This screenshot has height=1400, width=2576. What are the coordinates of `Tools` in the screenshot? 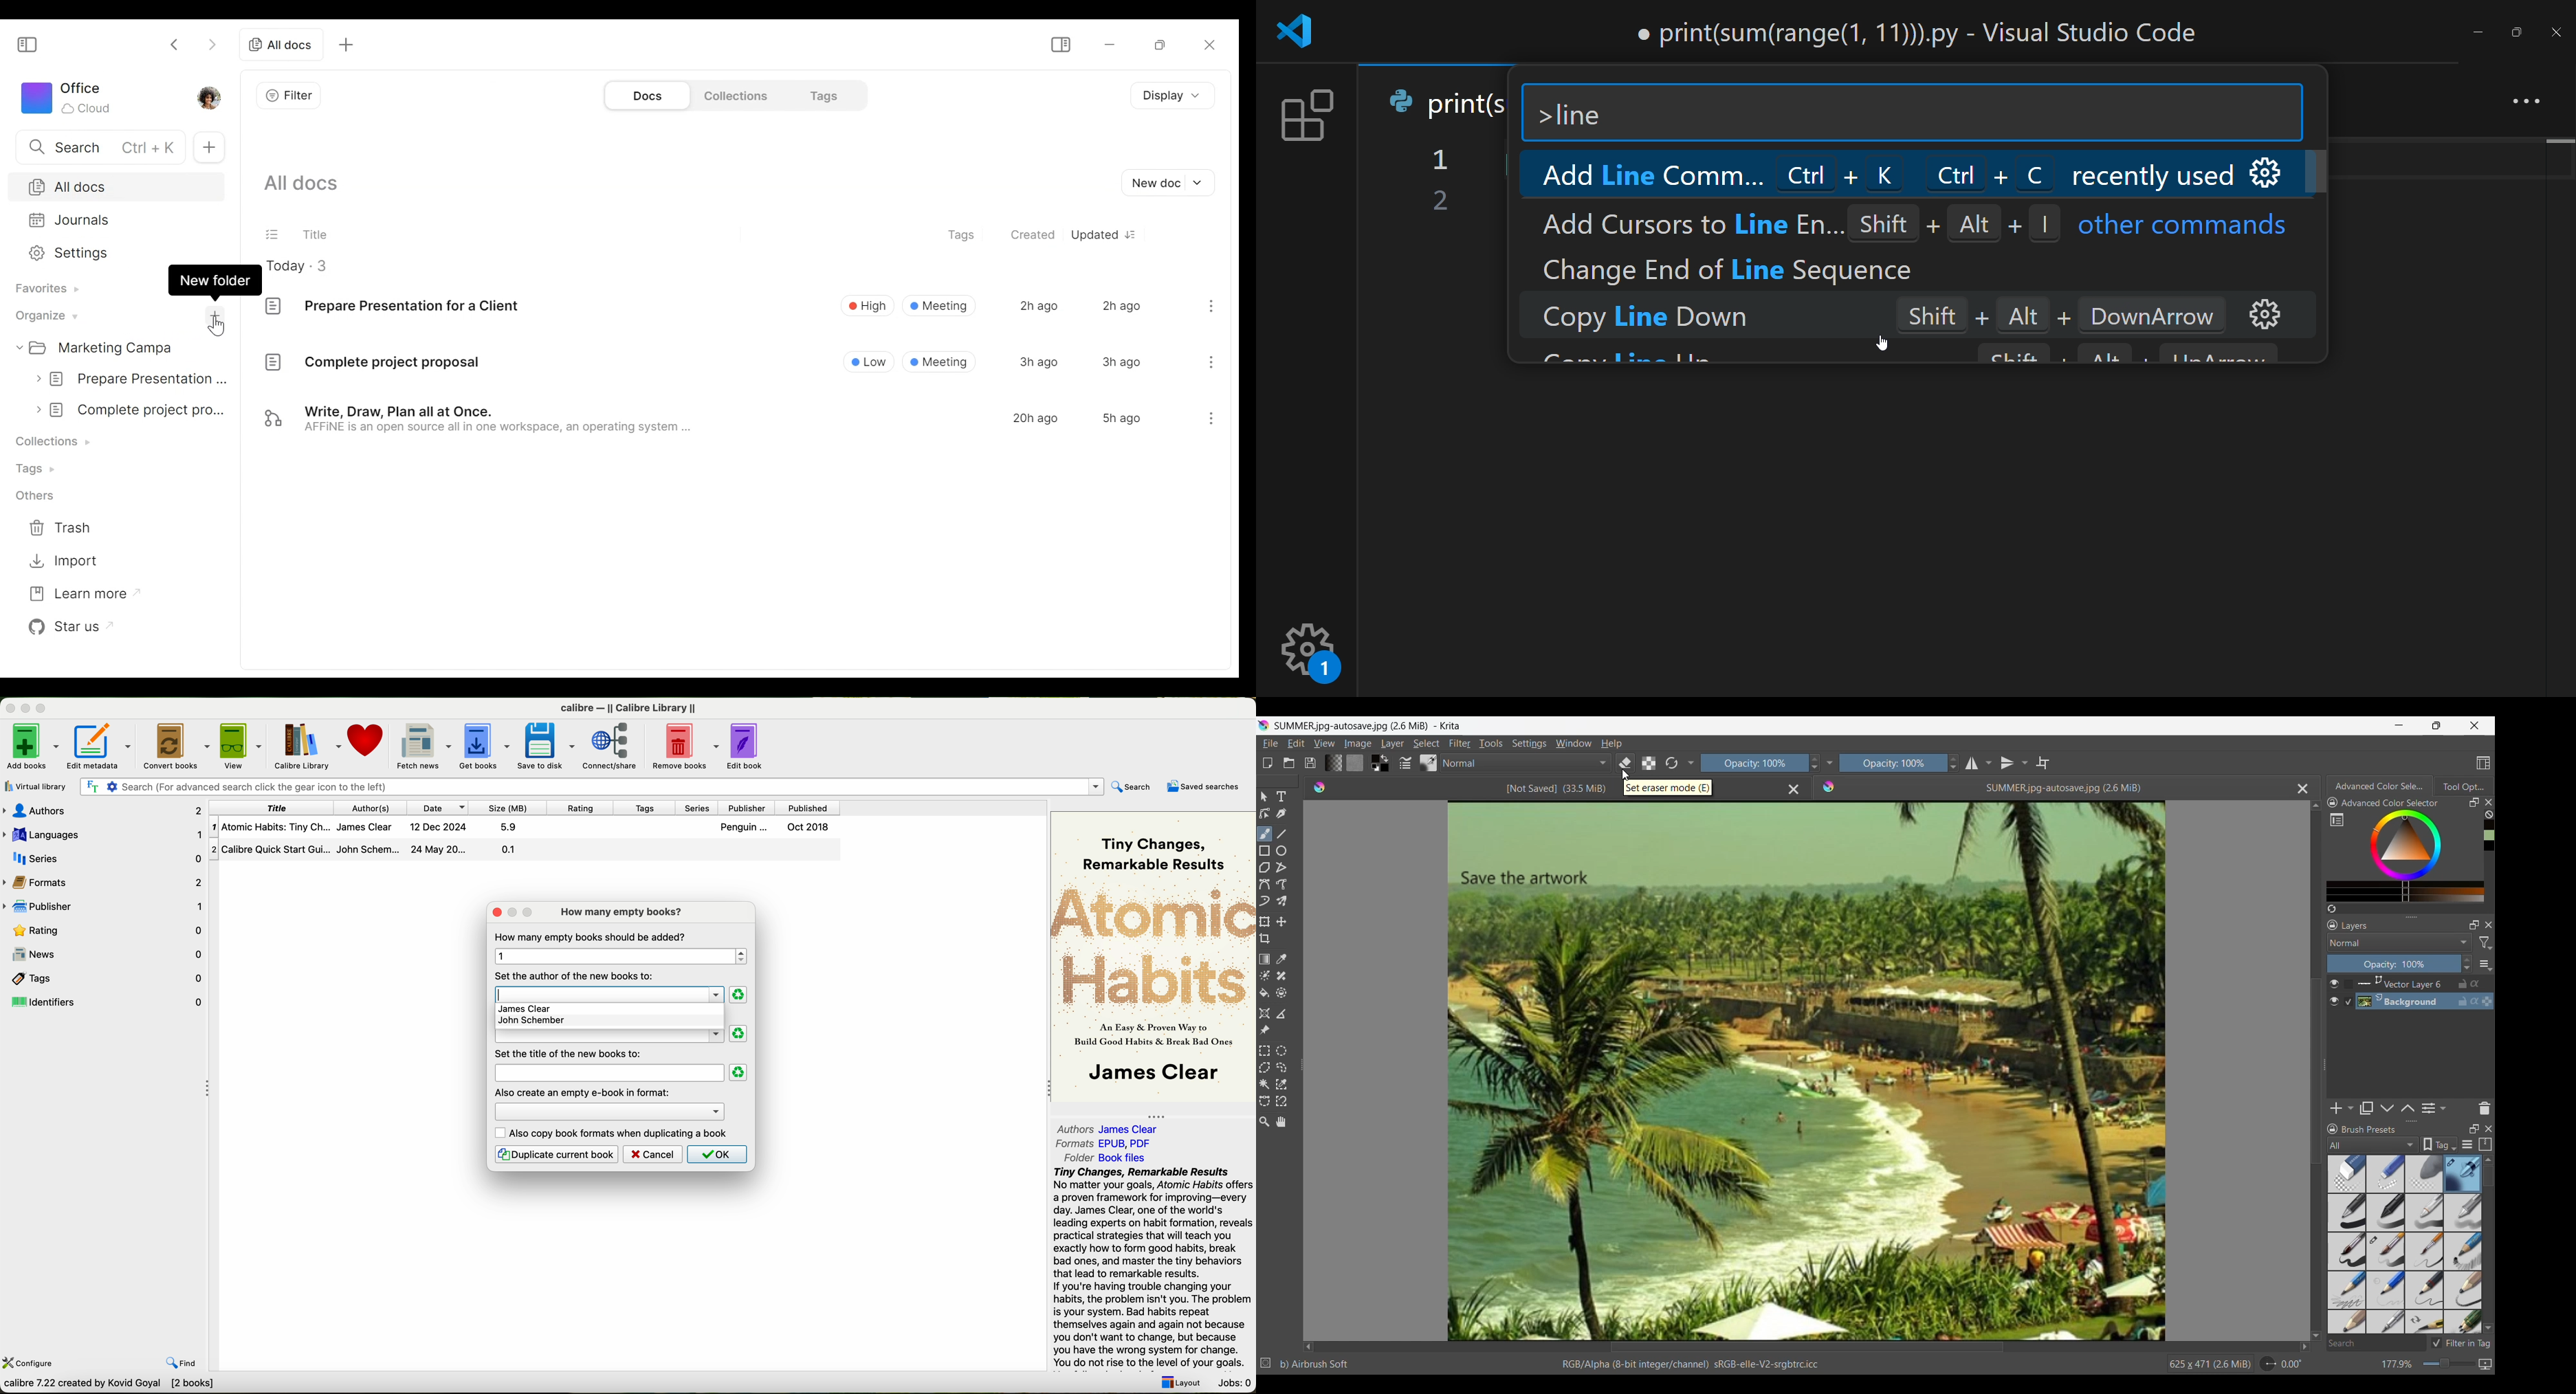 It's located at (1491, 743).